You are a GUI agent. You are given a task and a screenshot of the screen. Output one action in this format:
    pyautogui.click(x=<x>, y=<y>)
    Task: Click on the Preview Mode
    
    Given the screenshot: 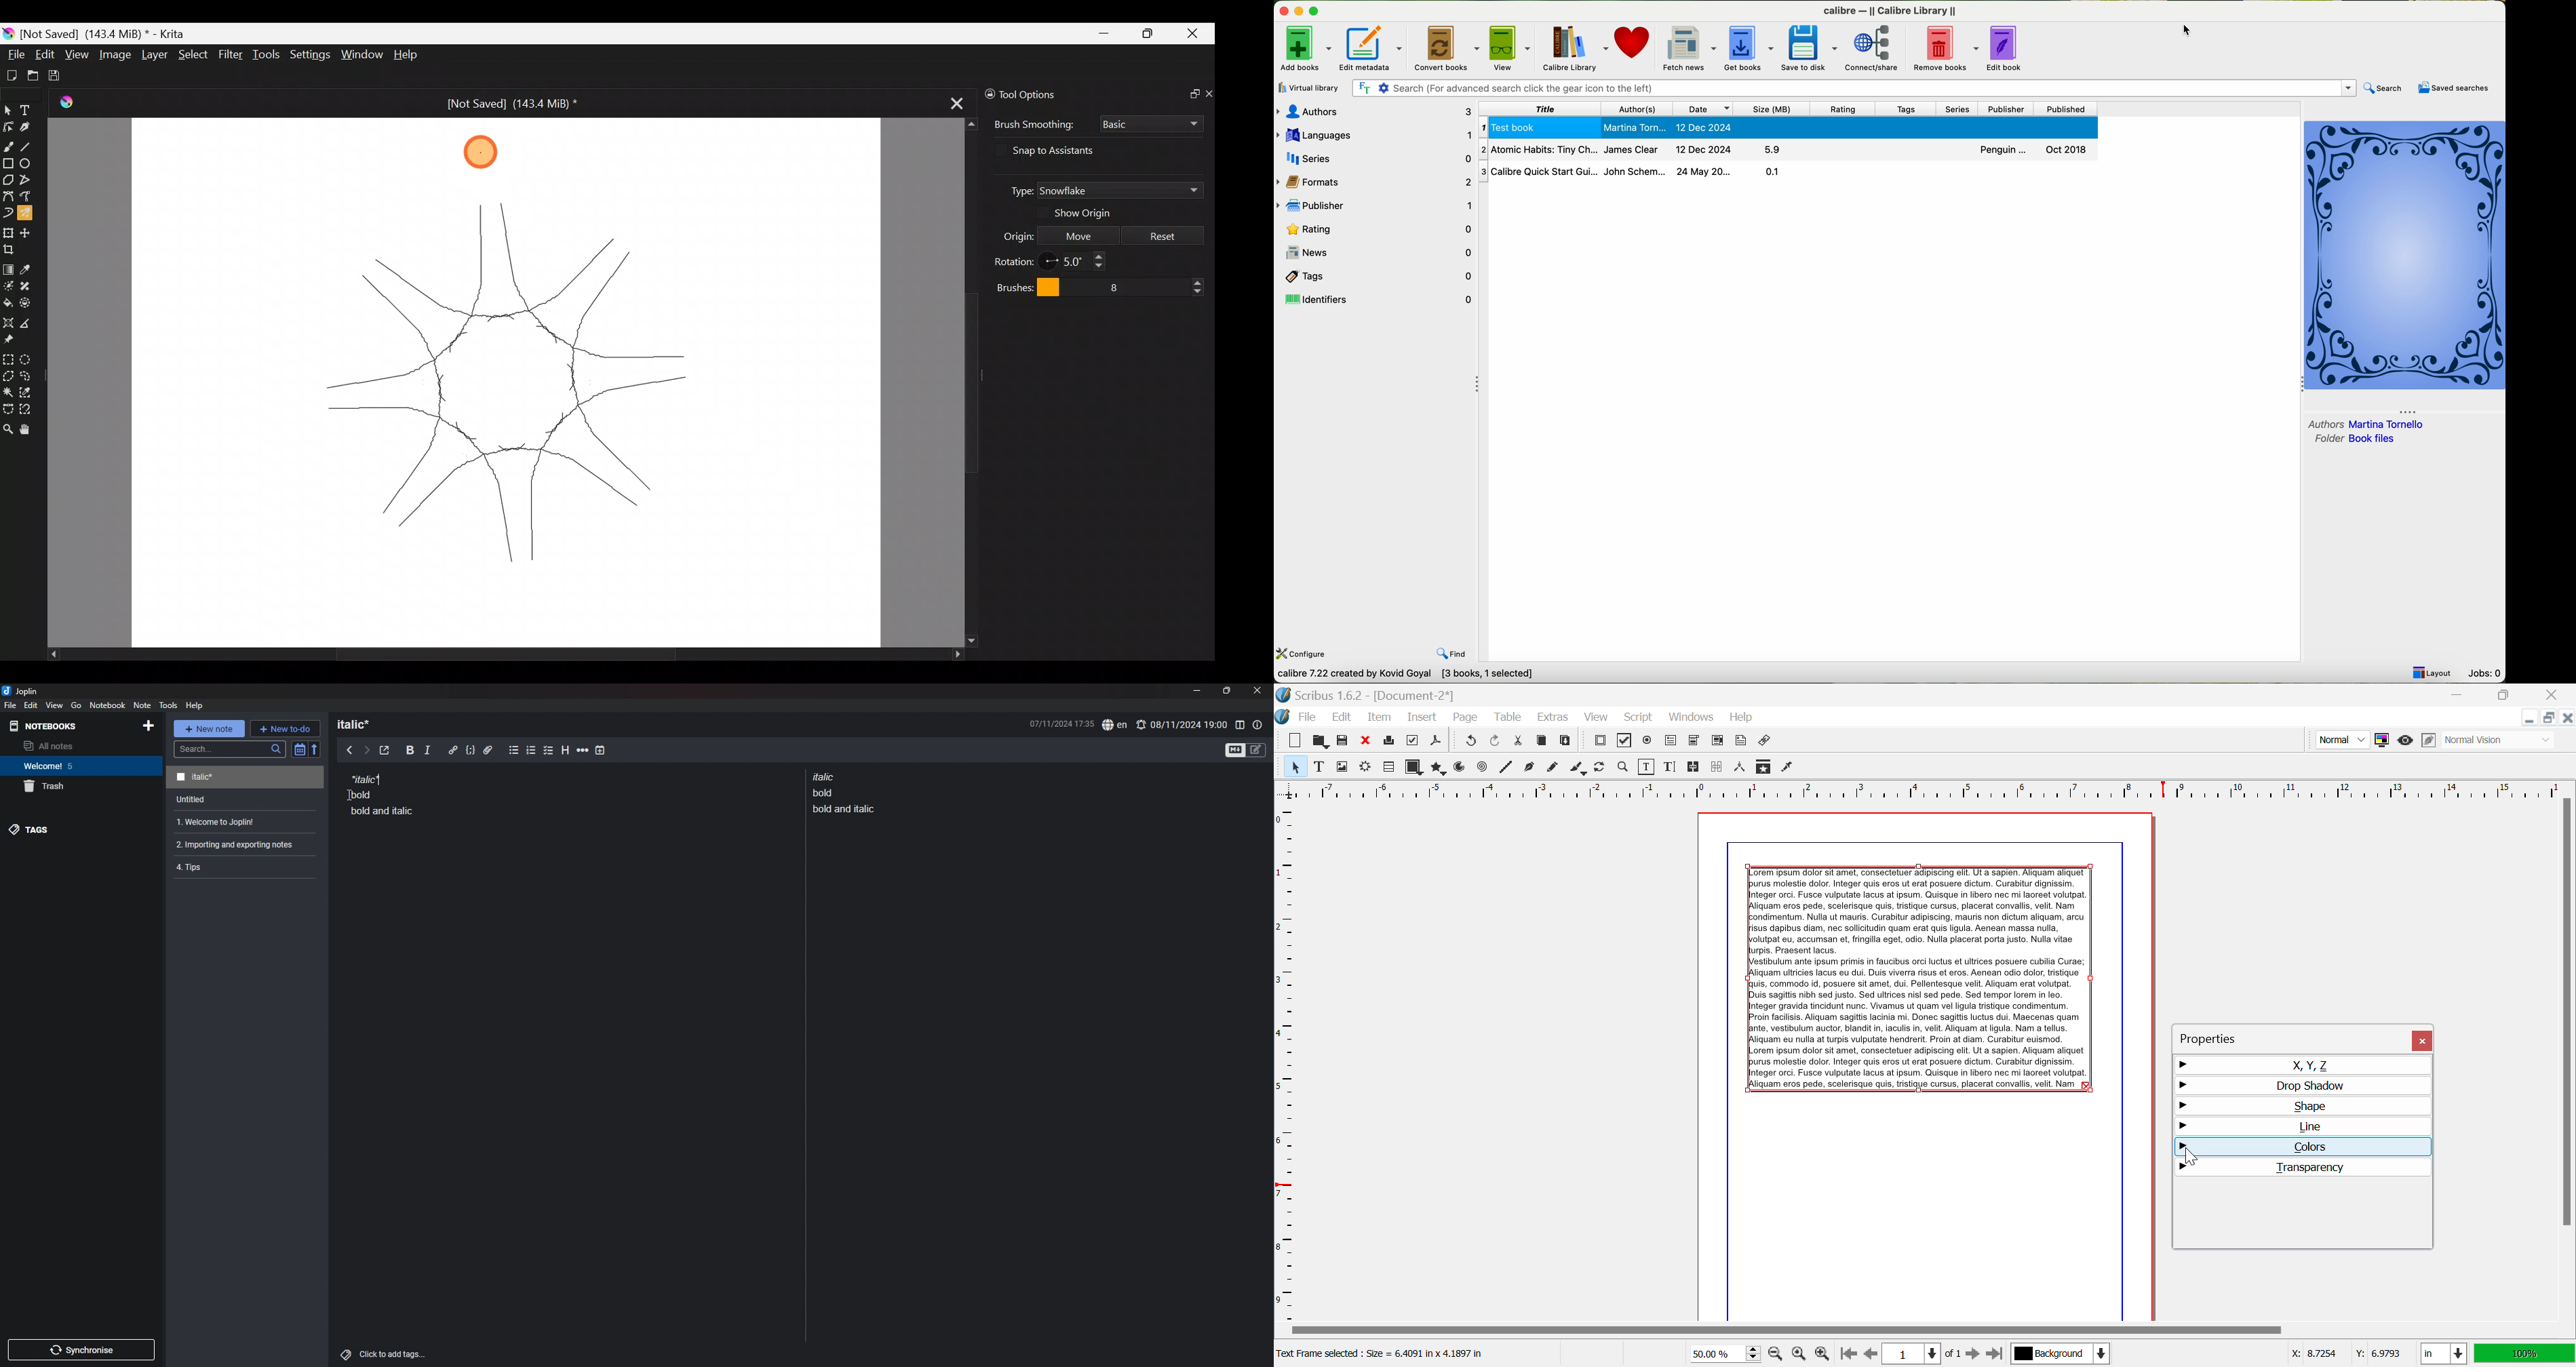 What is the action you would take?
    pyautogui.click(x=2406, y=742)
    